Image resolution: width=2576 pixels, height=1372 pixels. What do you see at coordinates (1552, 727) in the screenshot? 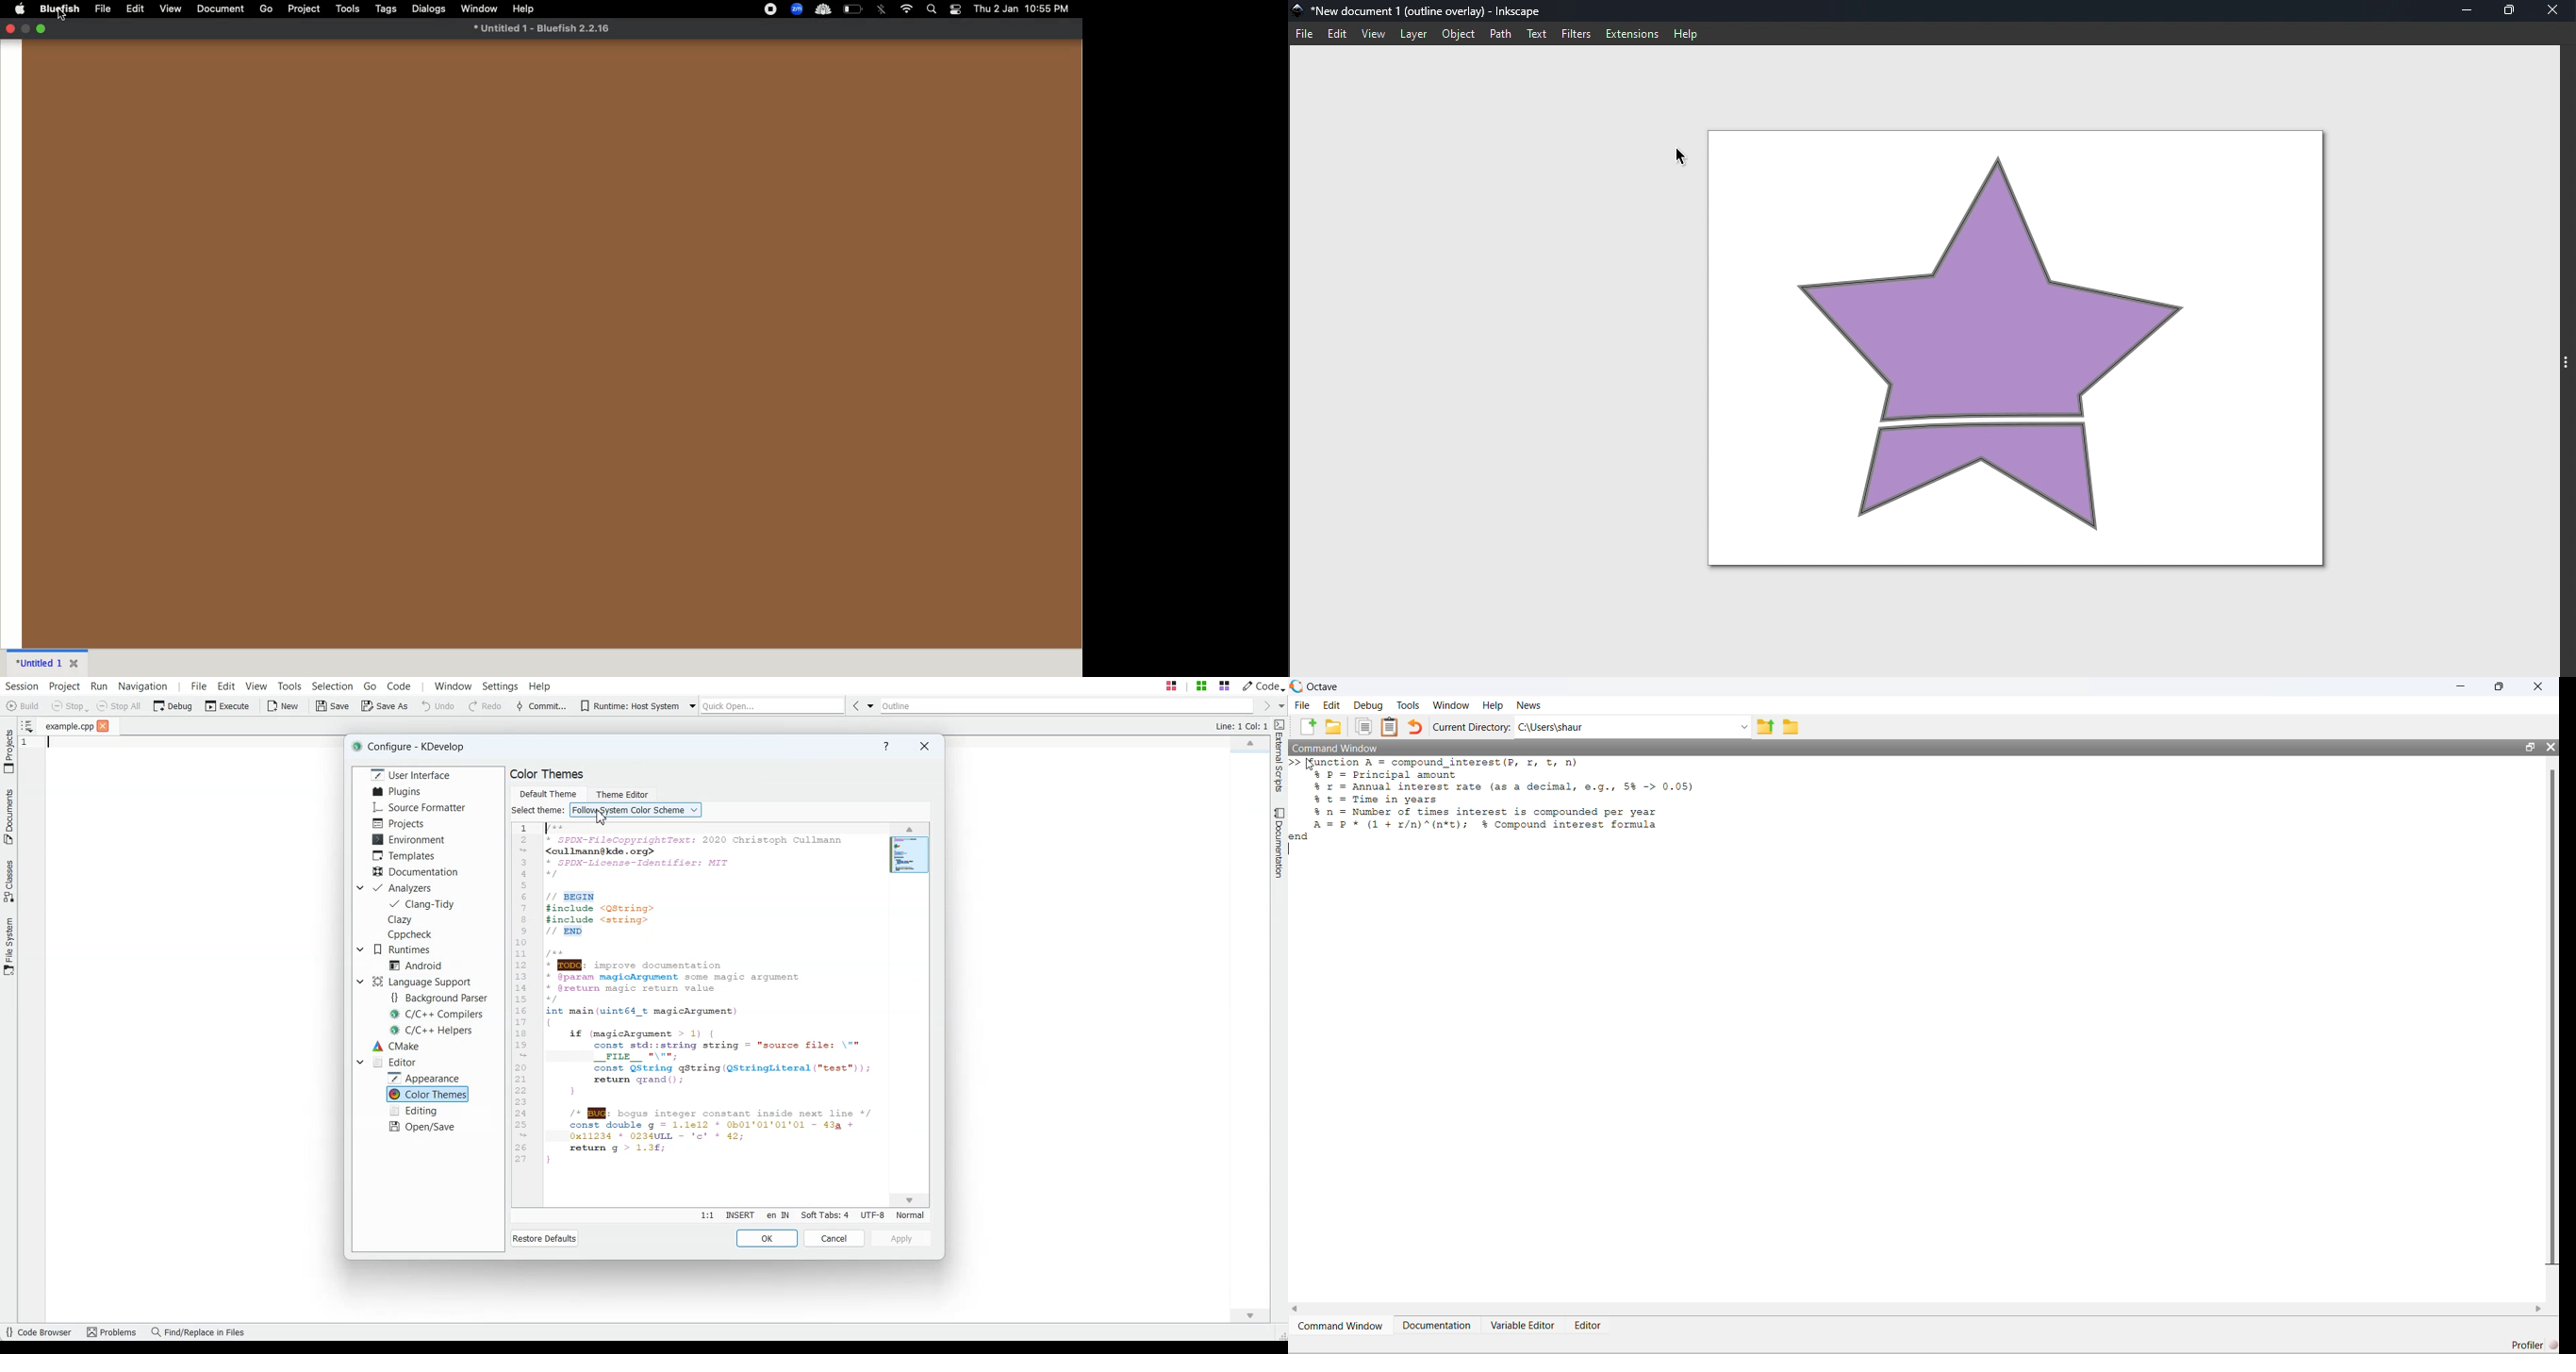
I see `C:\Users\shaur` at bounding box center [1552, 727].